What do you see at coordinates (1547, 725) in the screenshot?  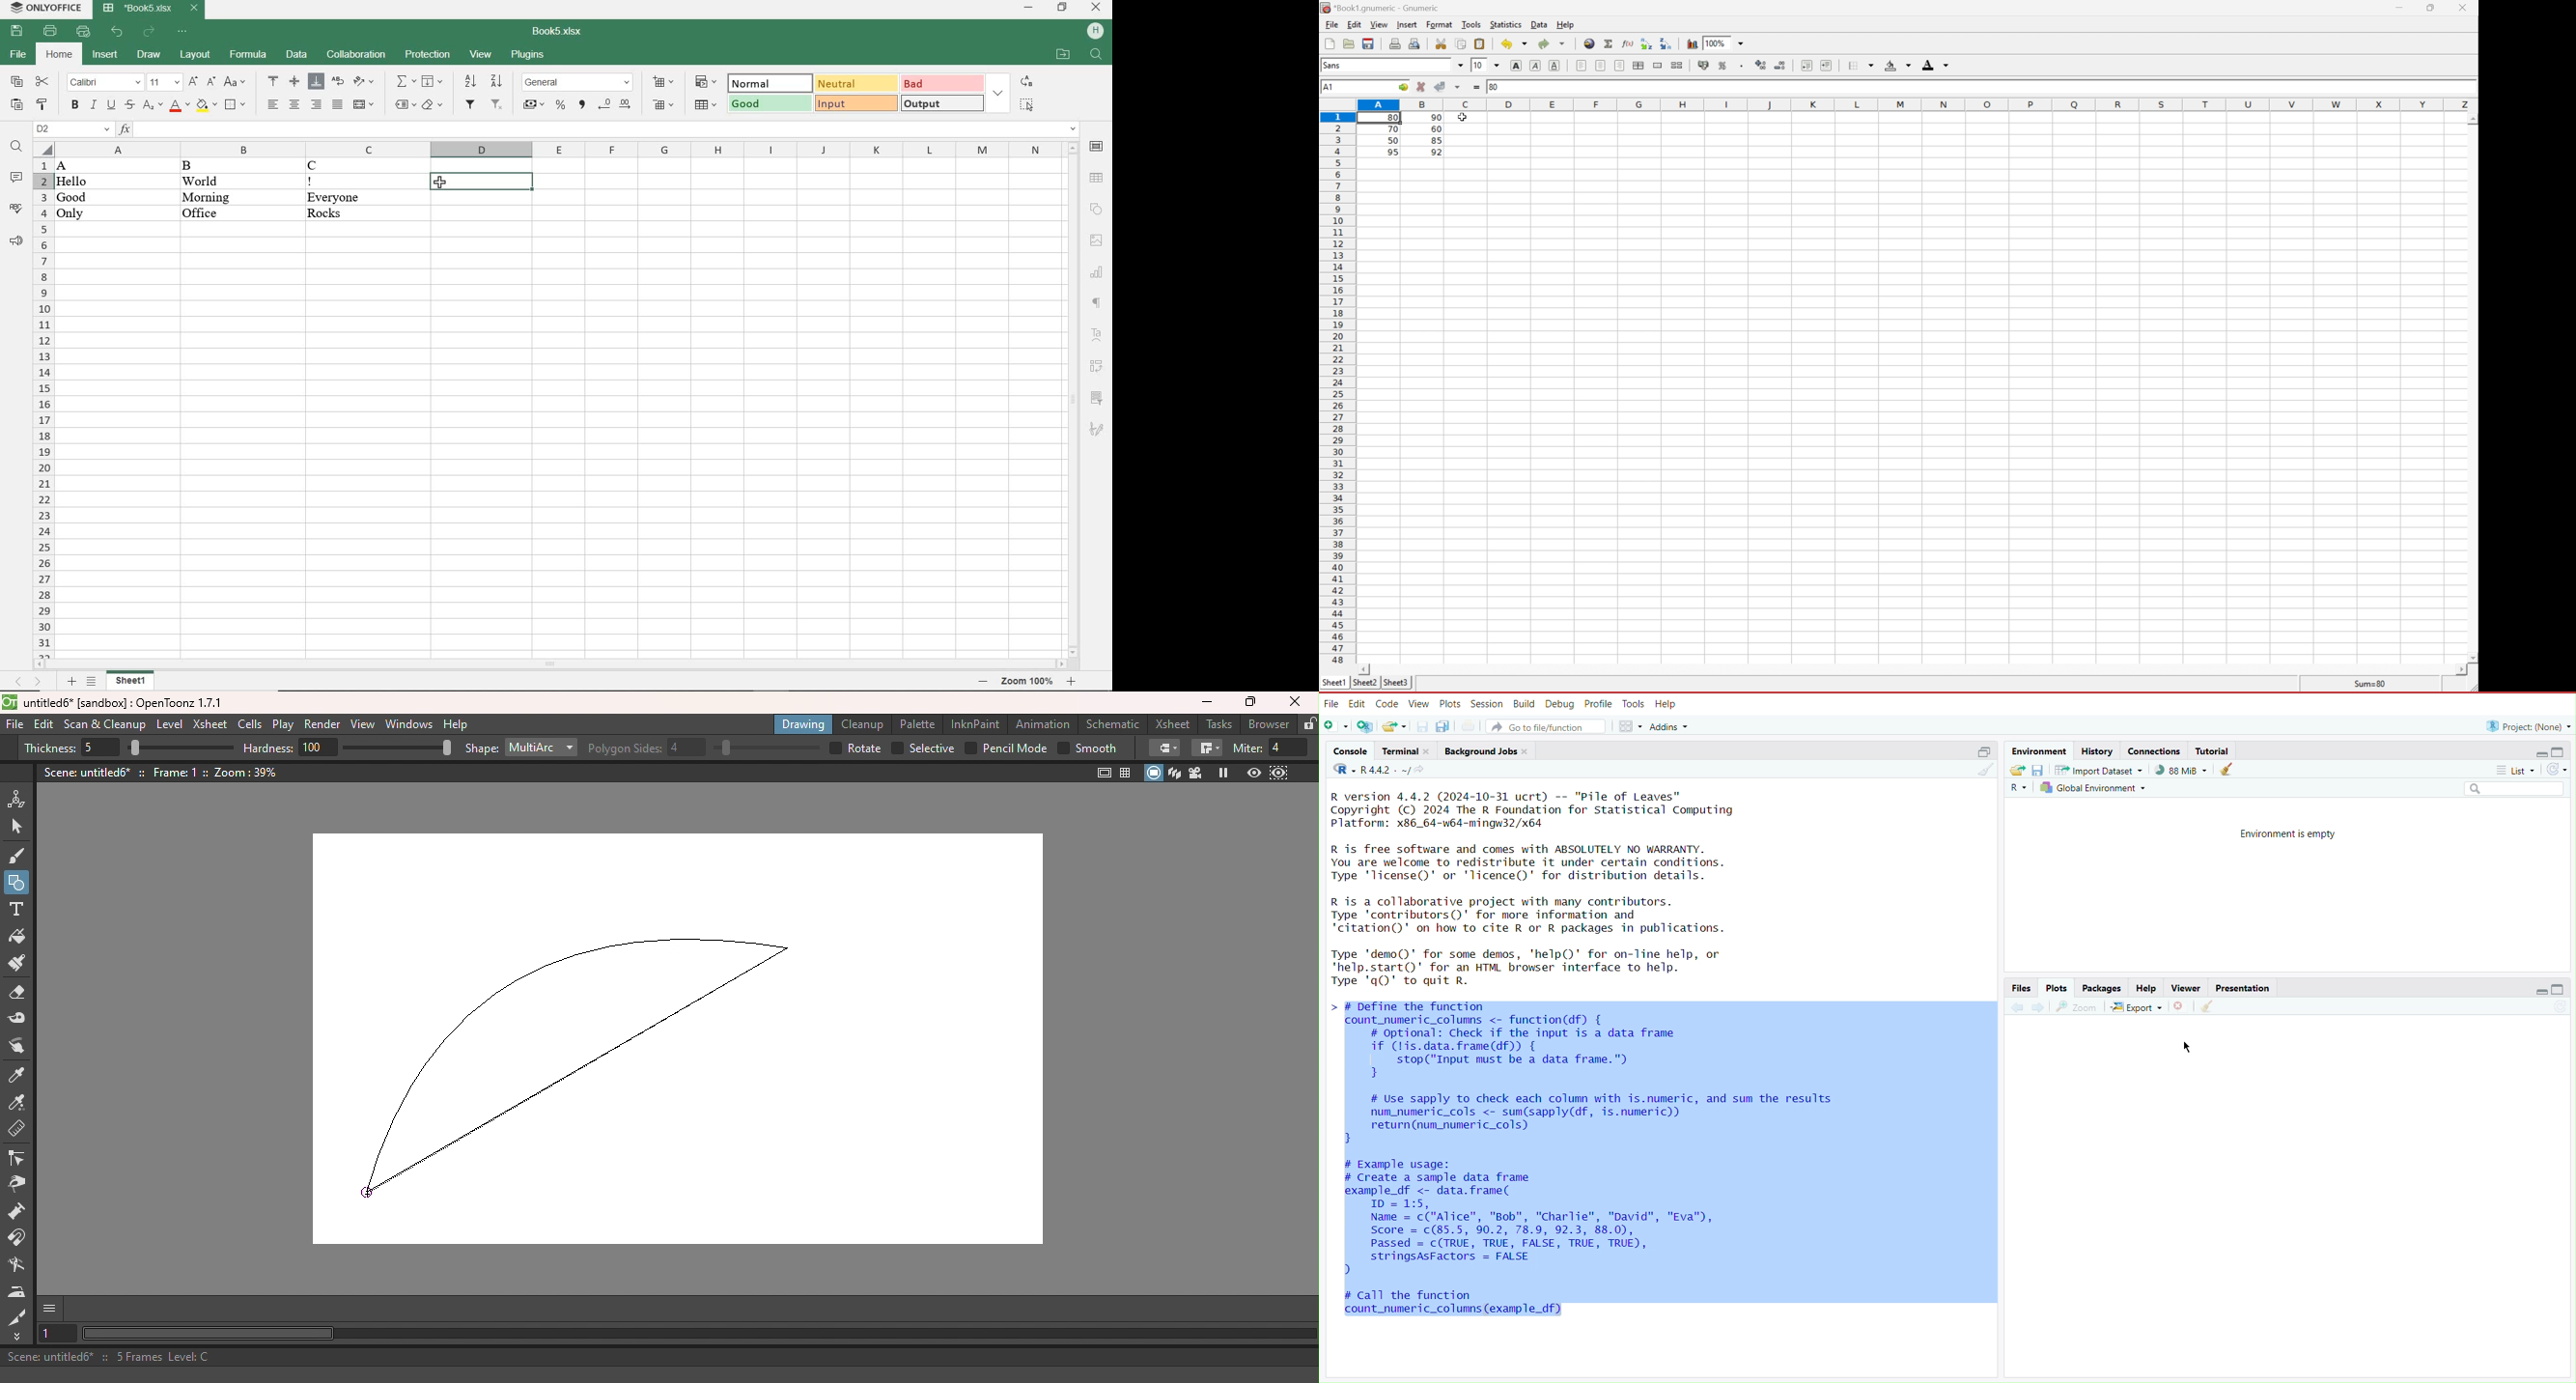 I see `Go to file/function` at bounding box center [1547, 725].